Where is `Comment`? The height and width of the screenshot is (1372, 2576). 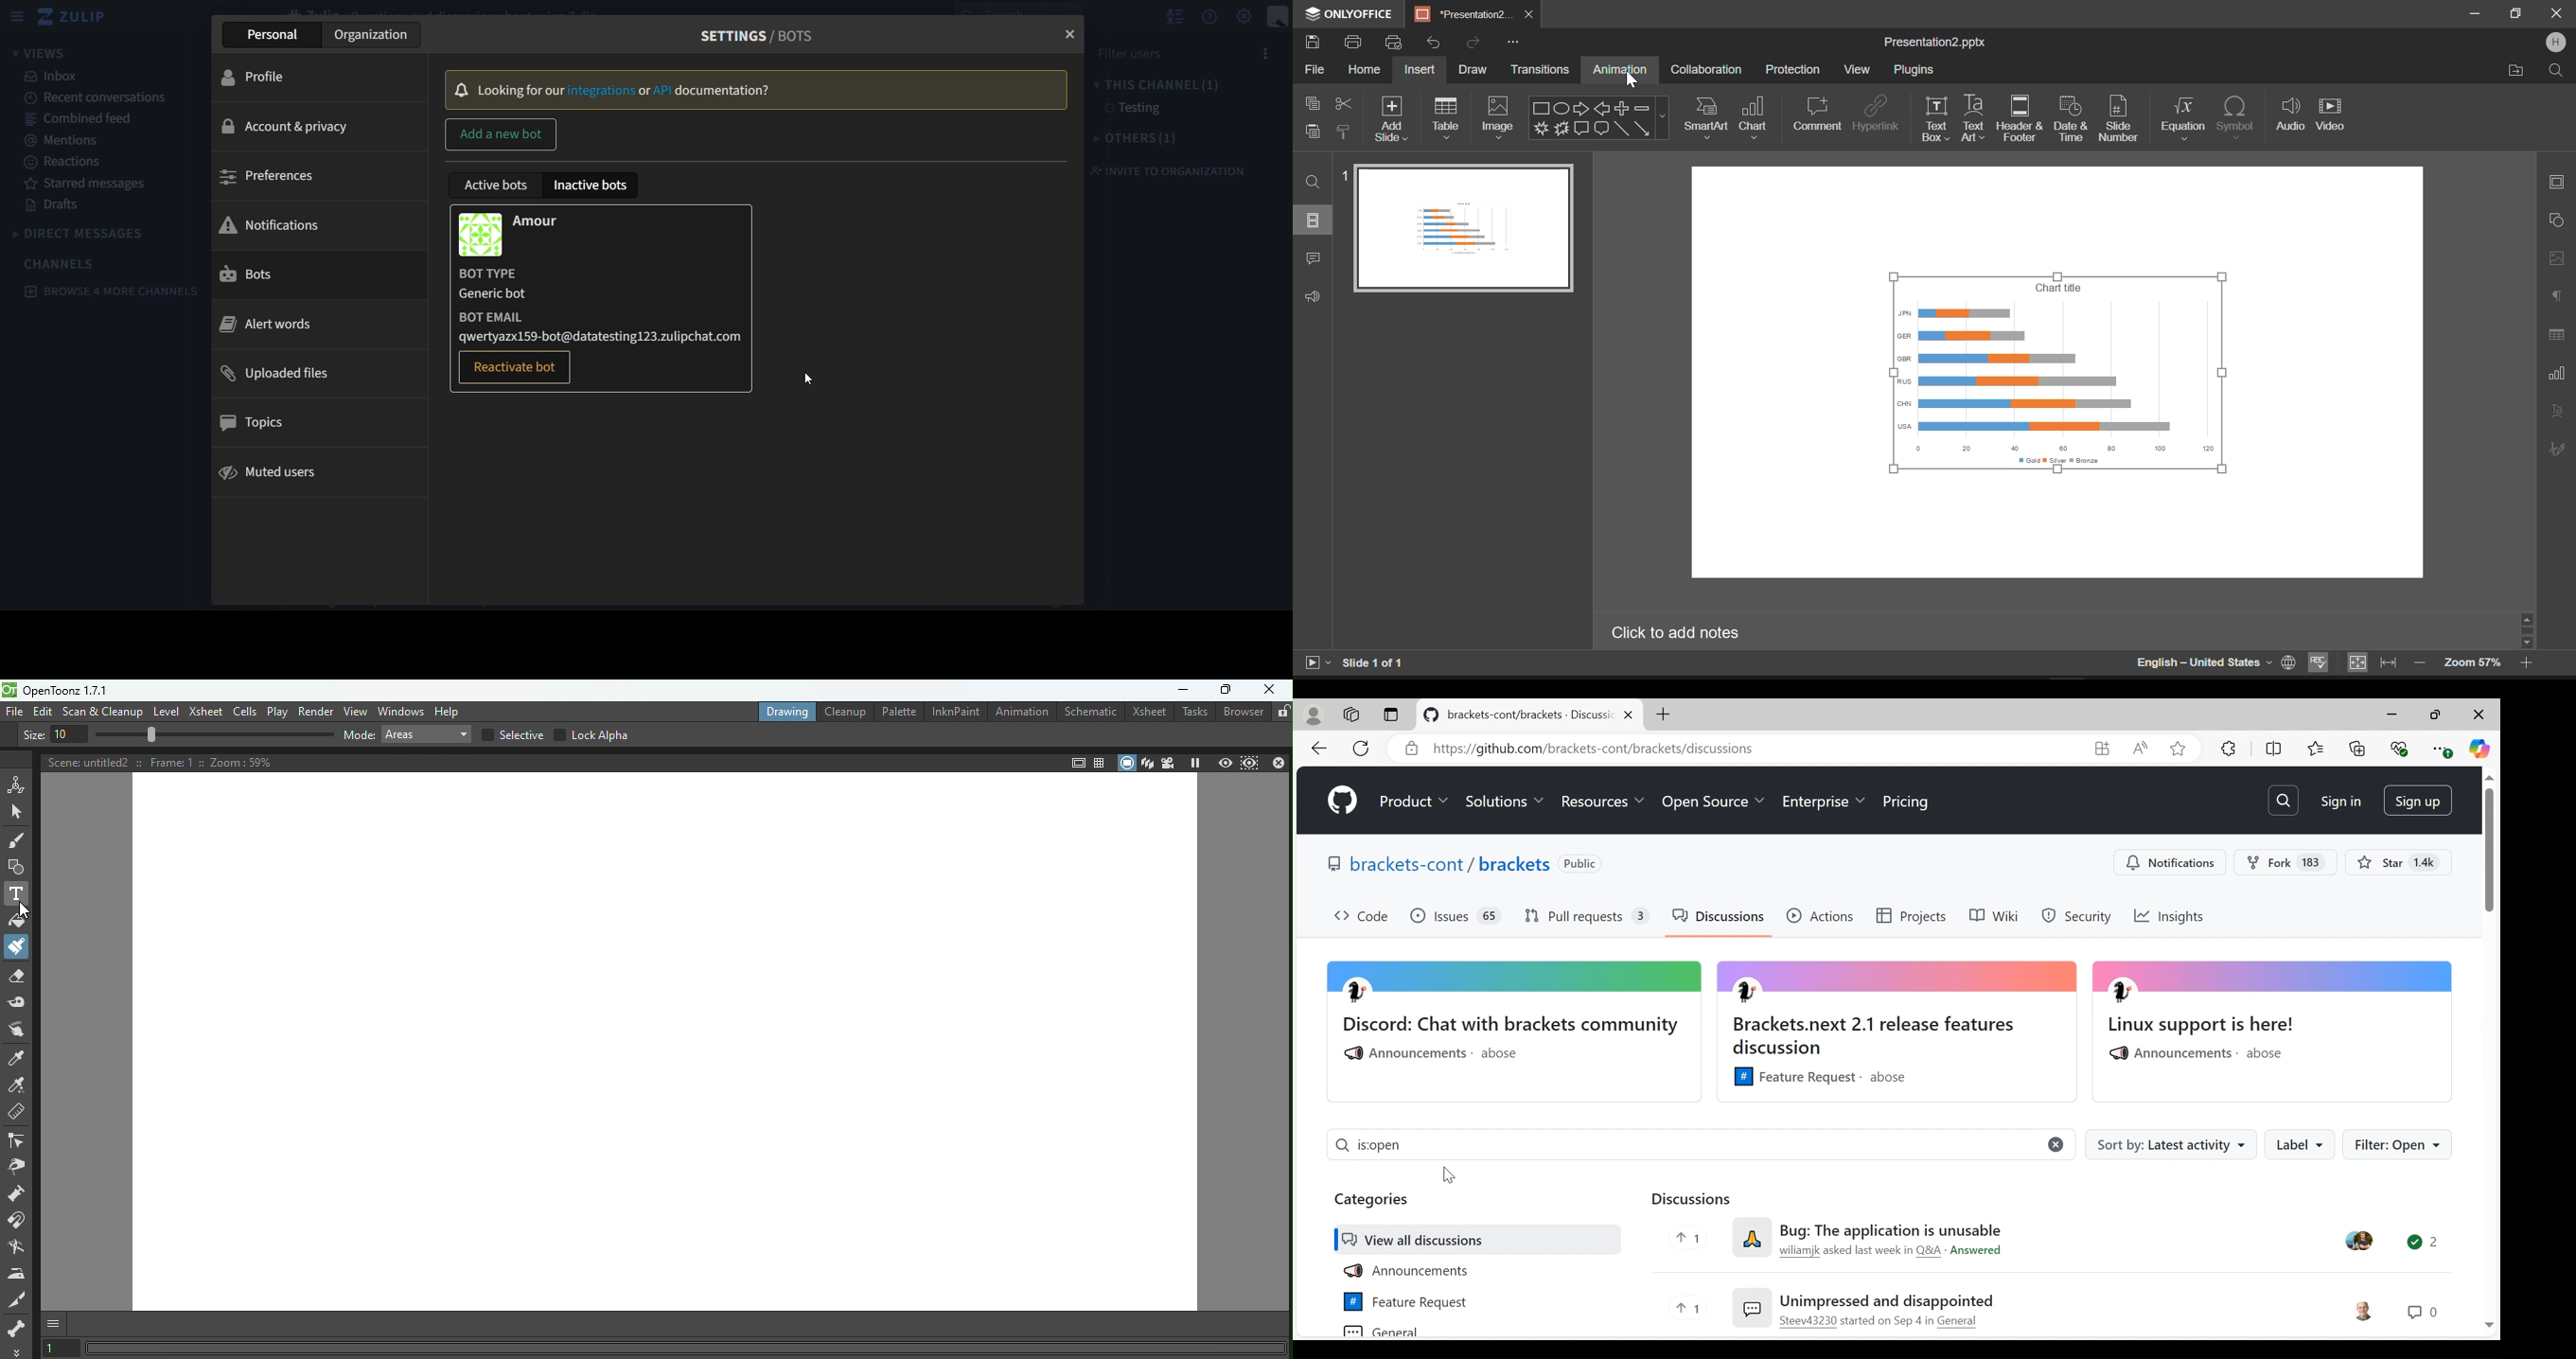
Comment is located at coordinates (1814, 114).